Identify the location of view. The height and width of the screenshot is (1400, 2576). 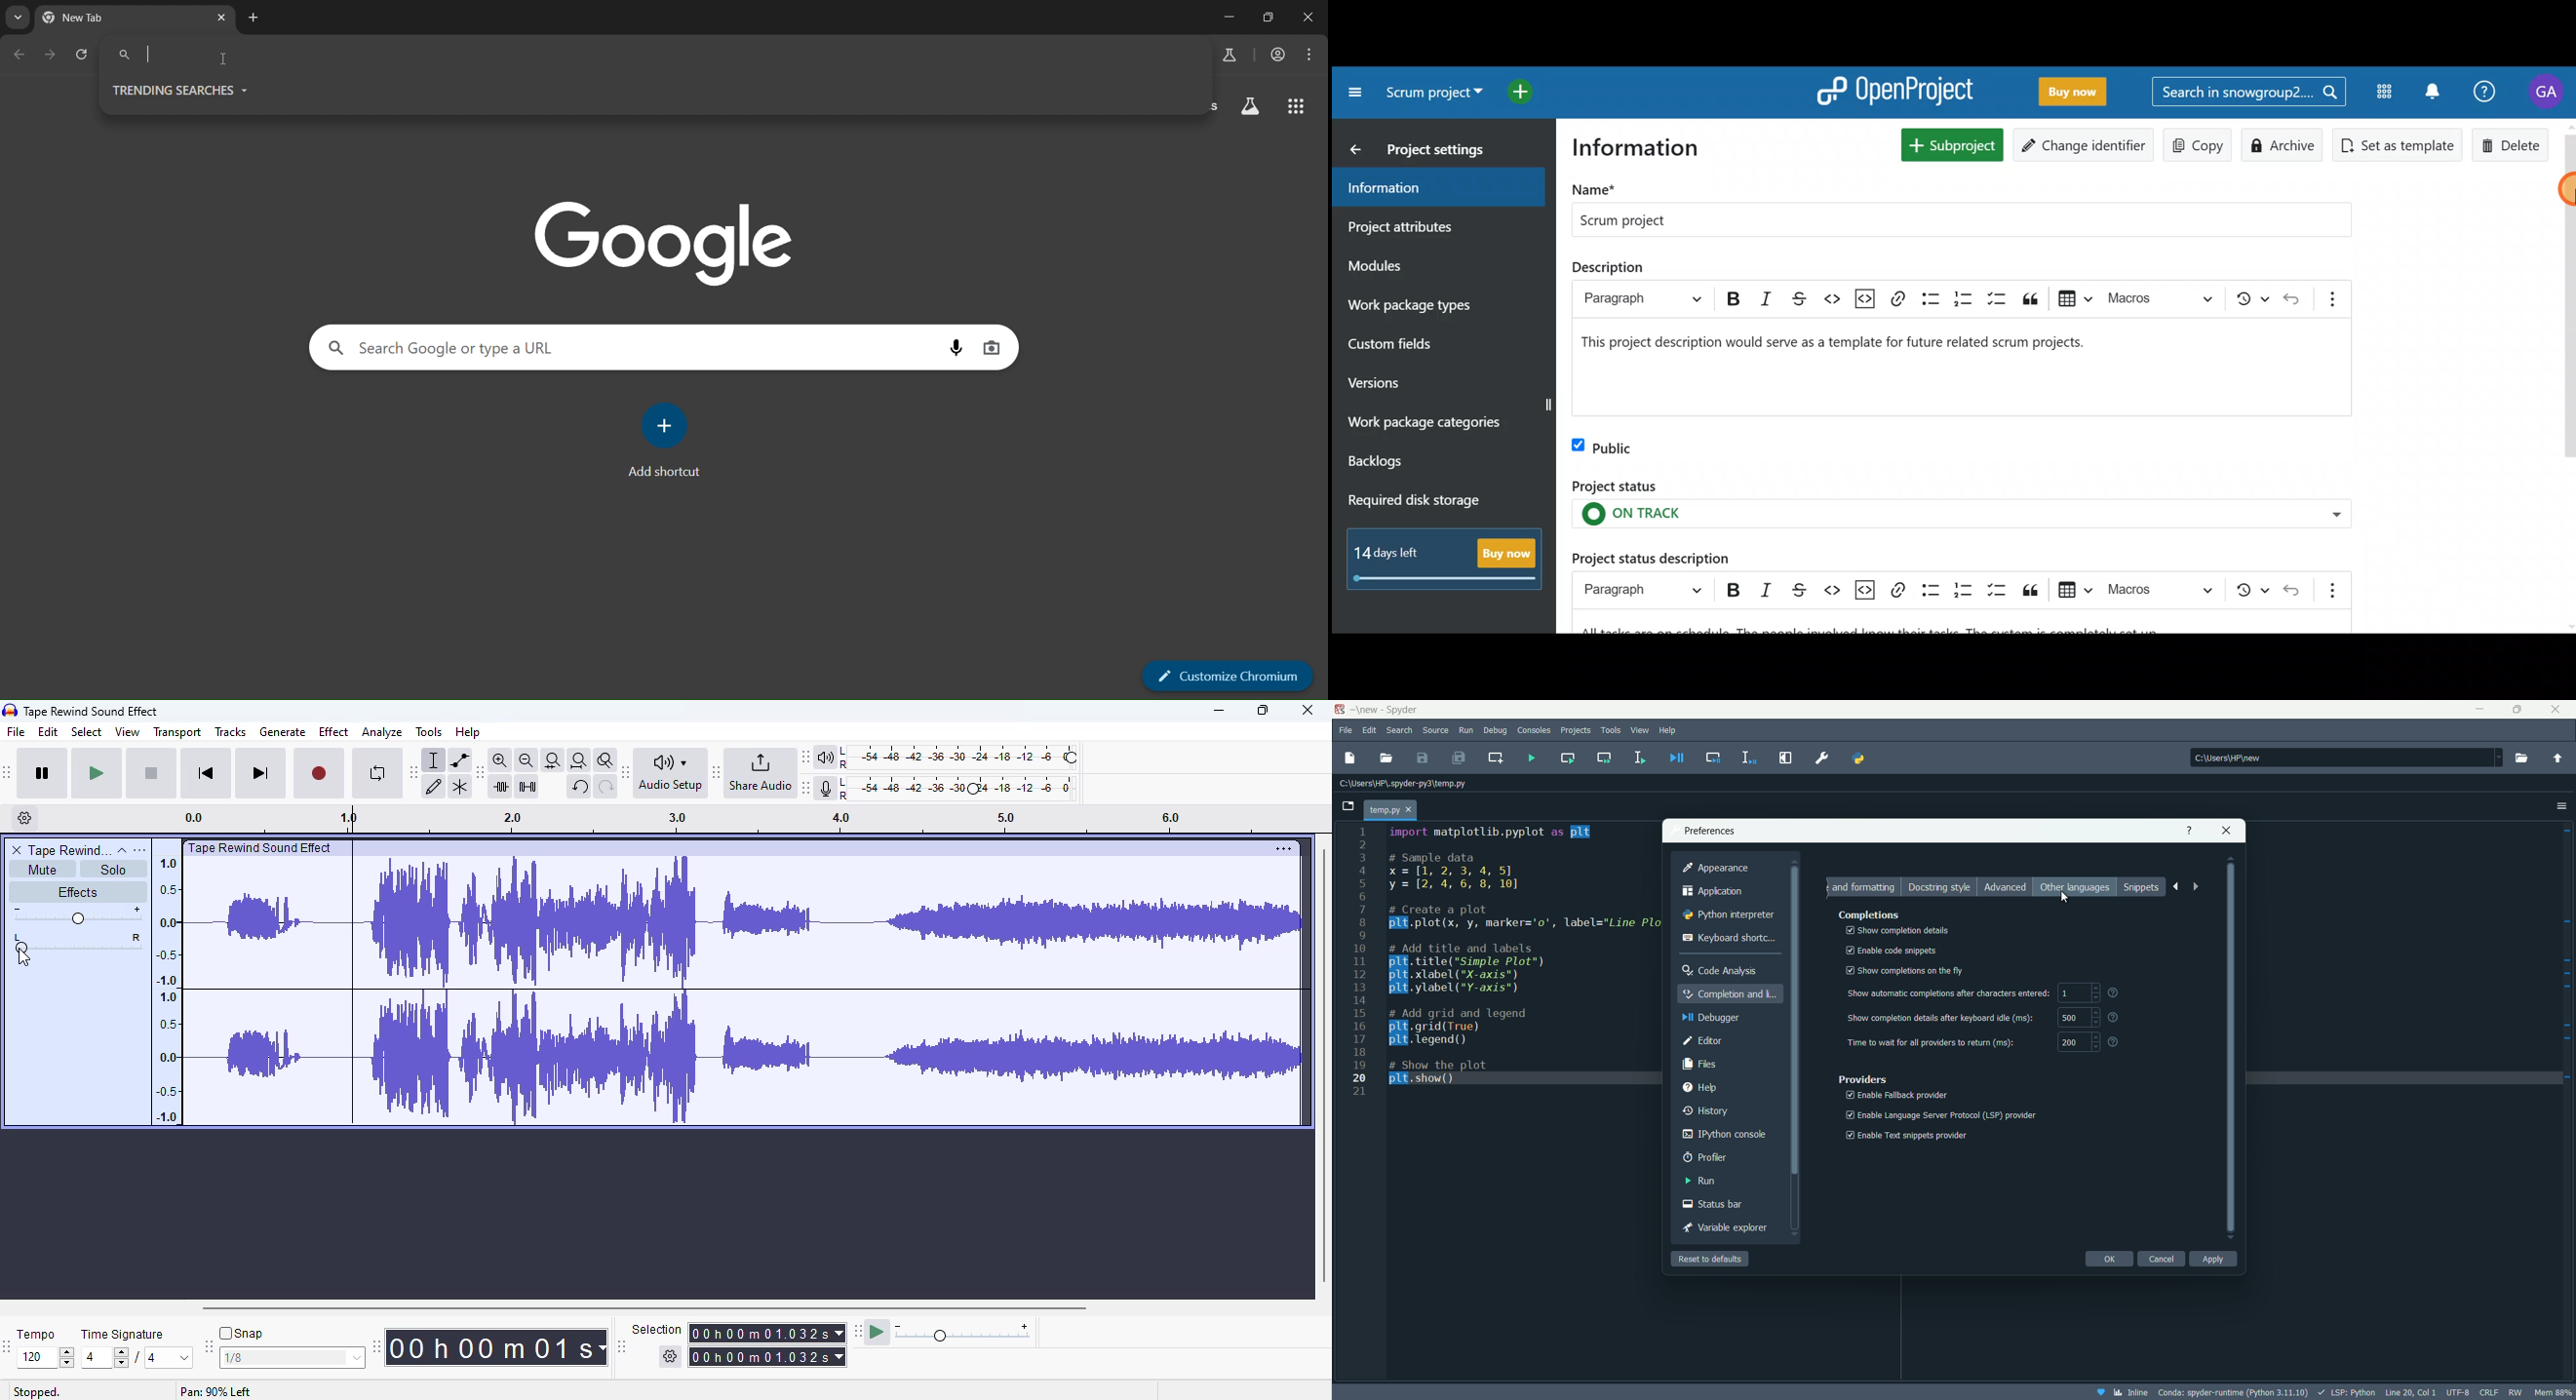
(1640, 730).